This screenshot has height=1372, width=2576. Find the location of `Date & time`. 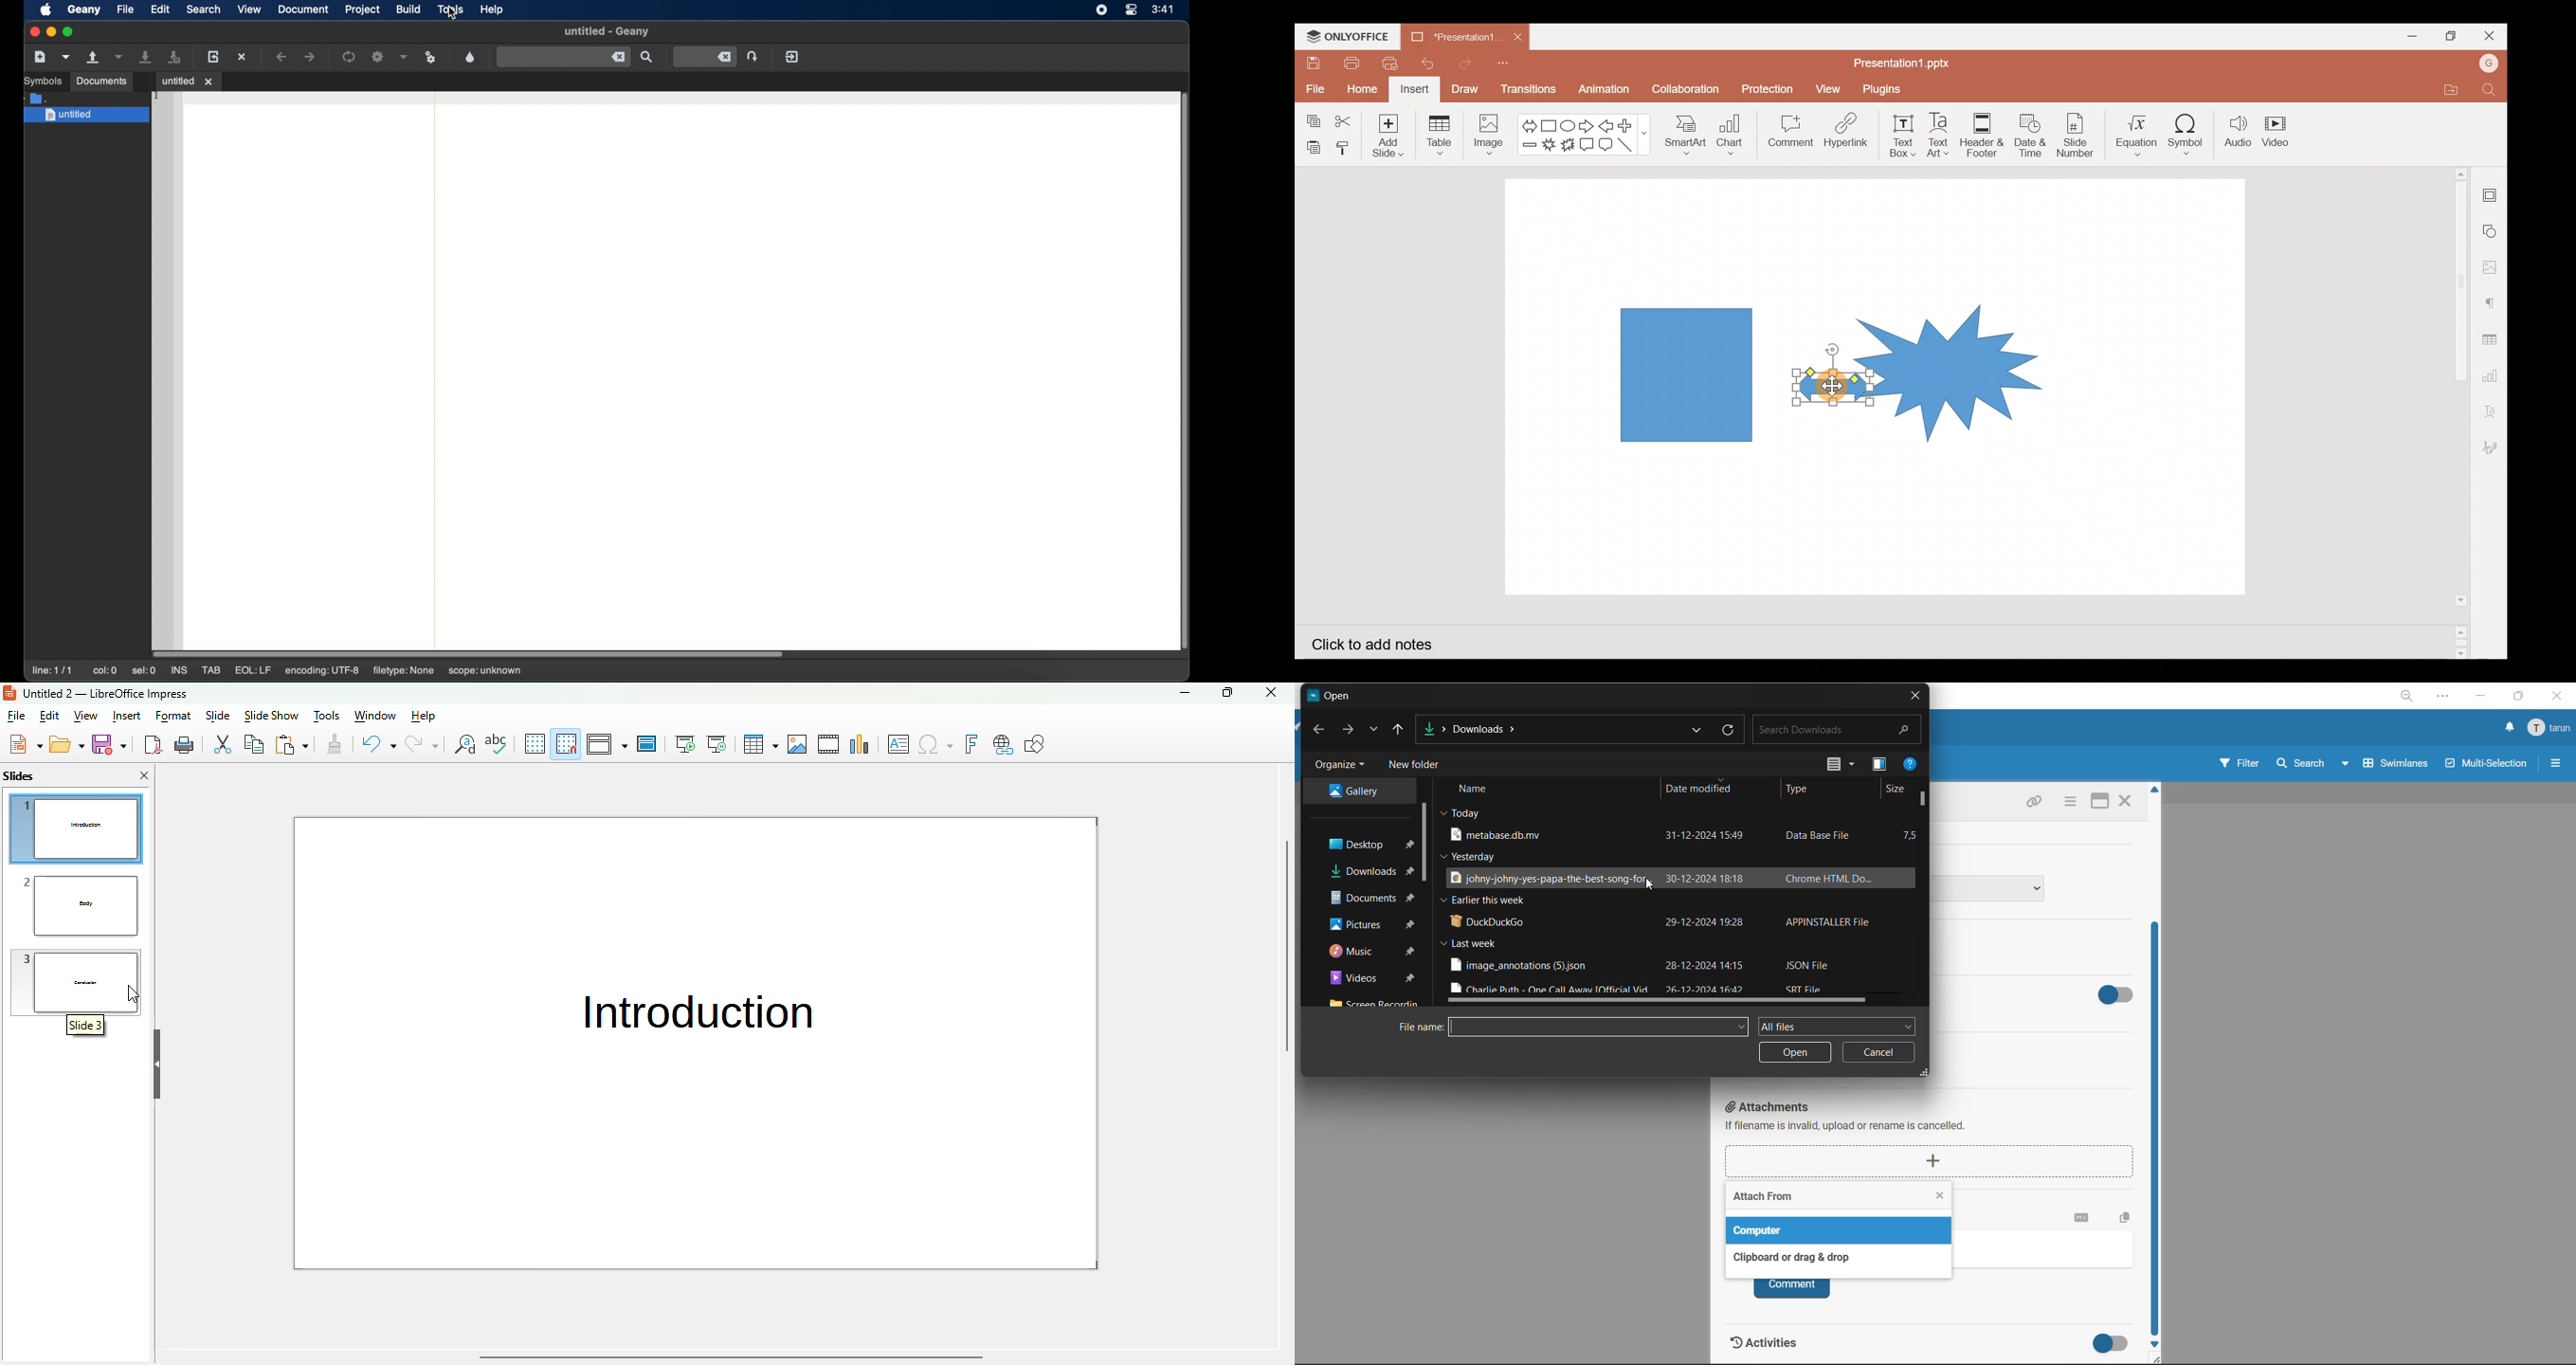

Date & time is located at coordinates (2031, 135).